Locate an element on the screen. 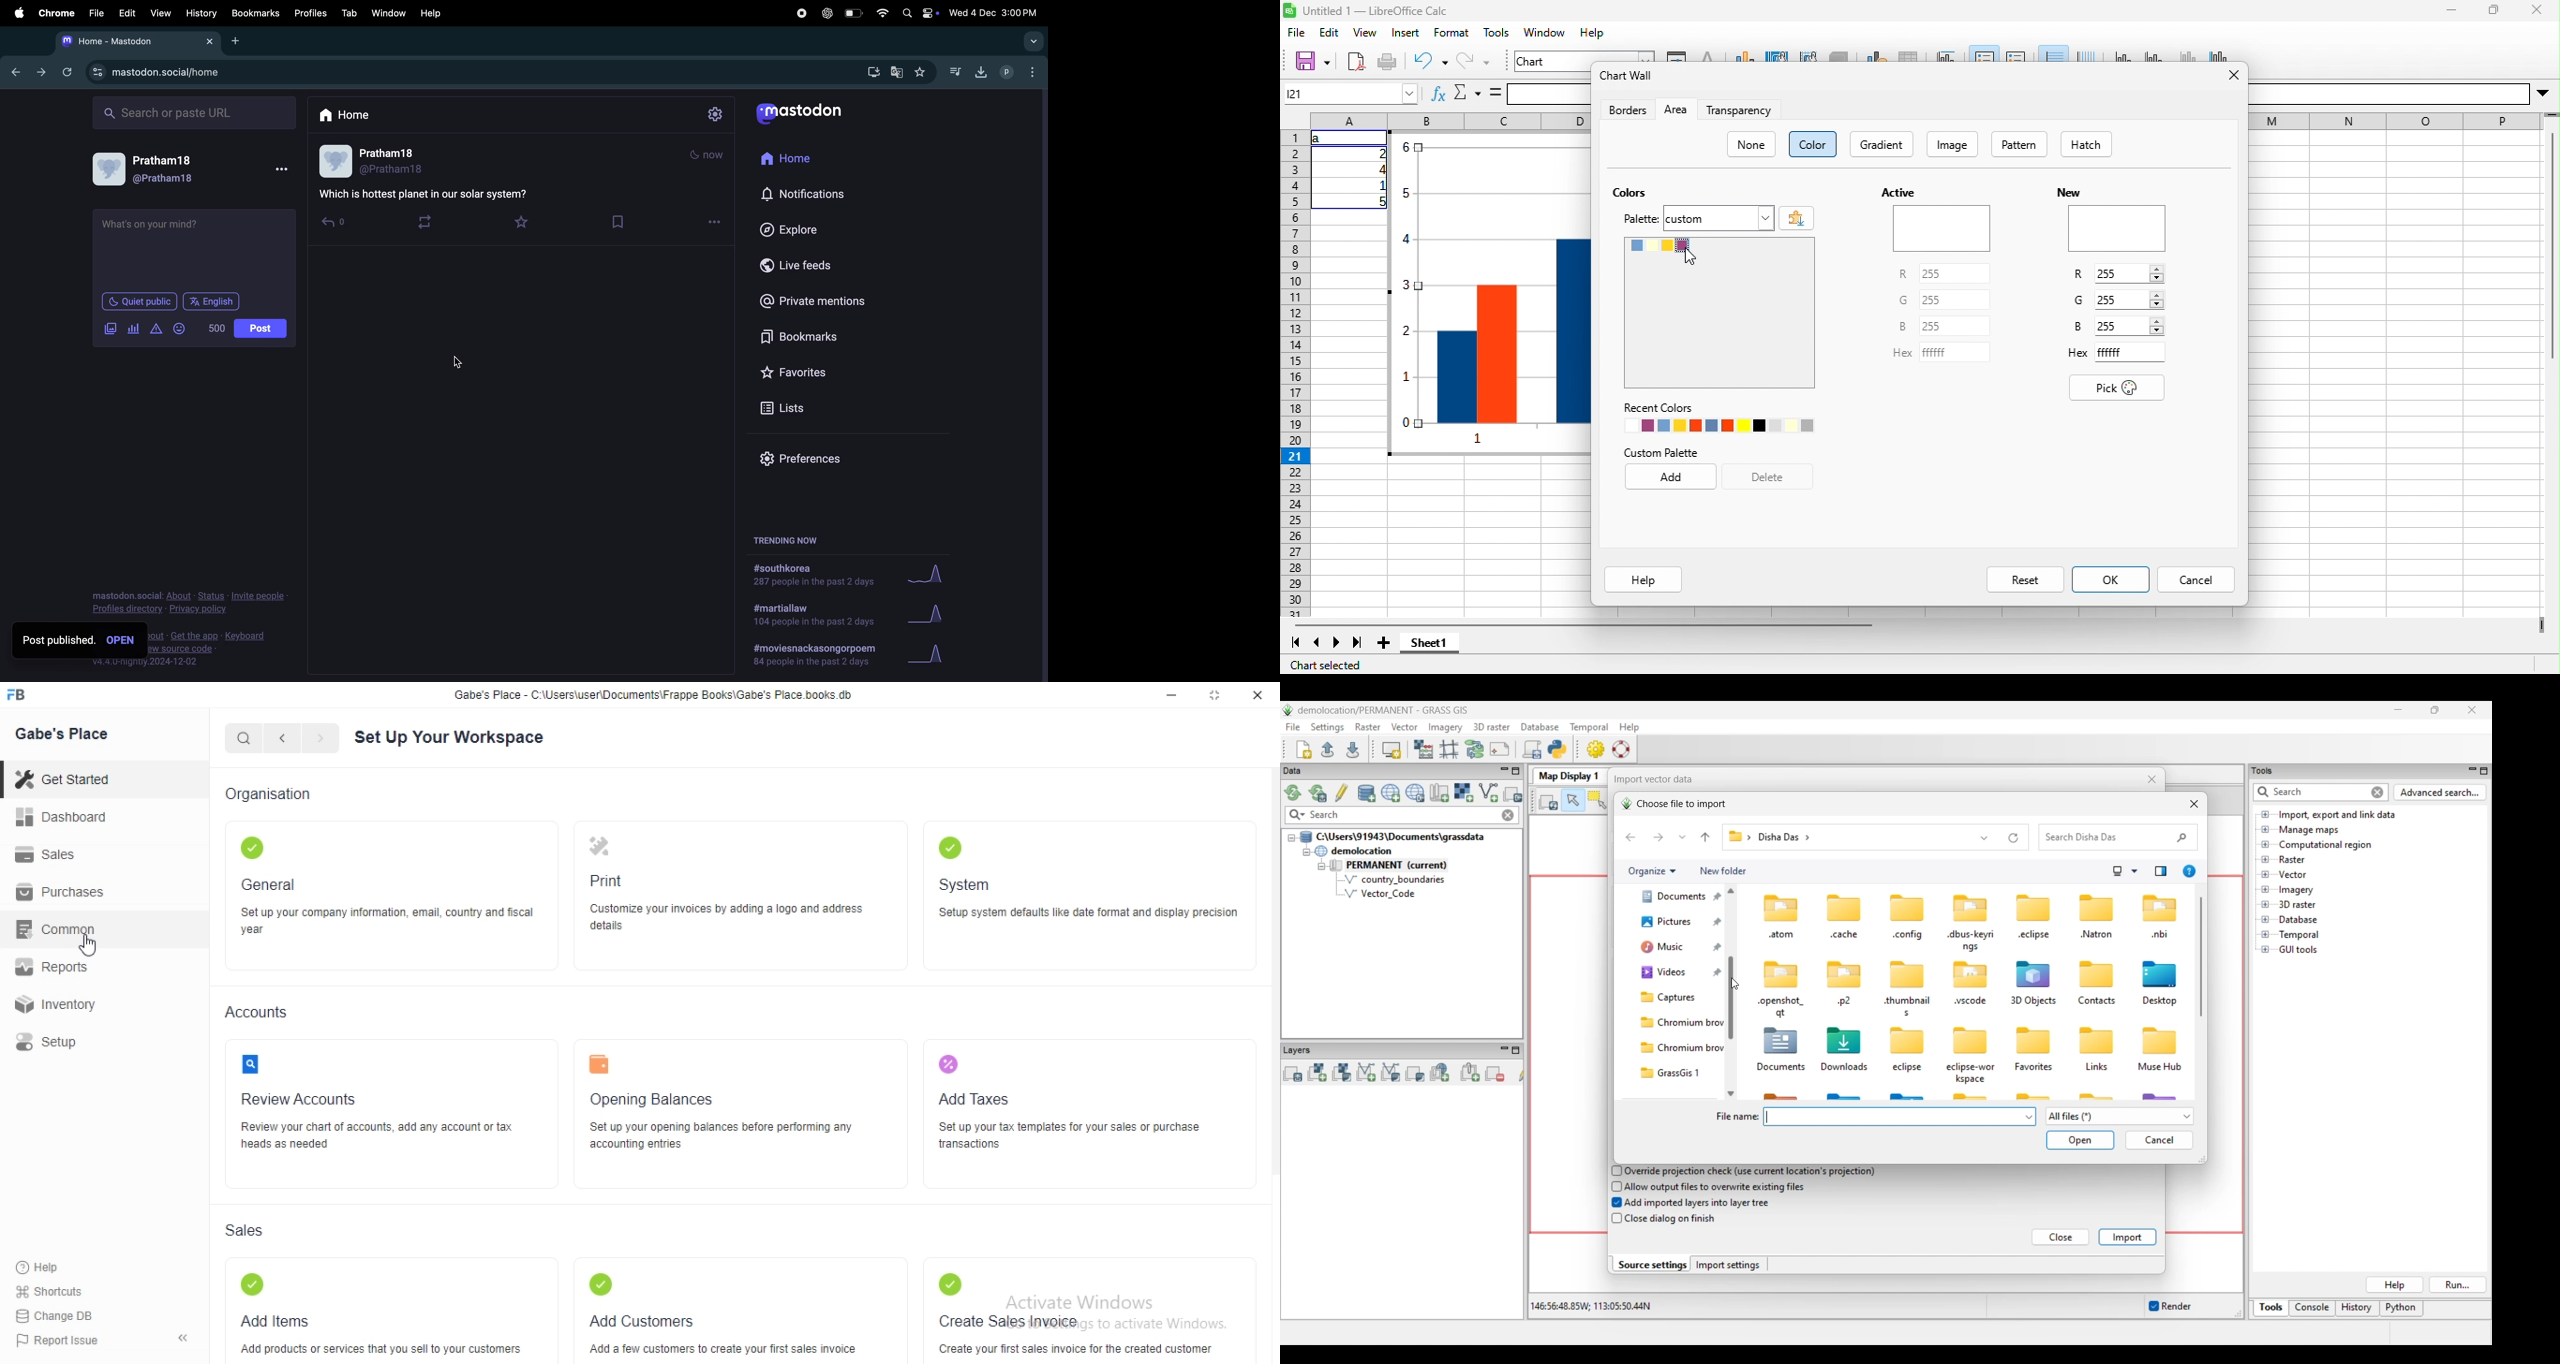   is located at coordinates (2389, 95).